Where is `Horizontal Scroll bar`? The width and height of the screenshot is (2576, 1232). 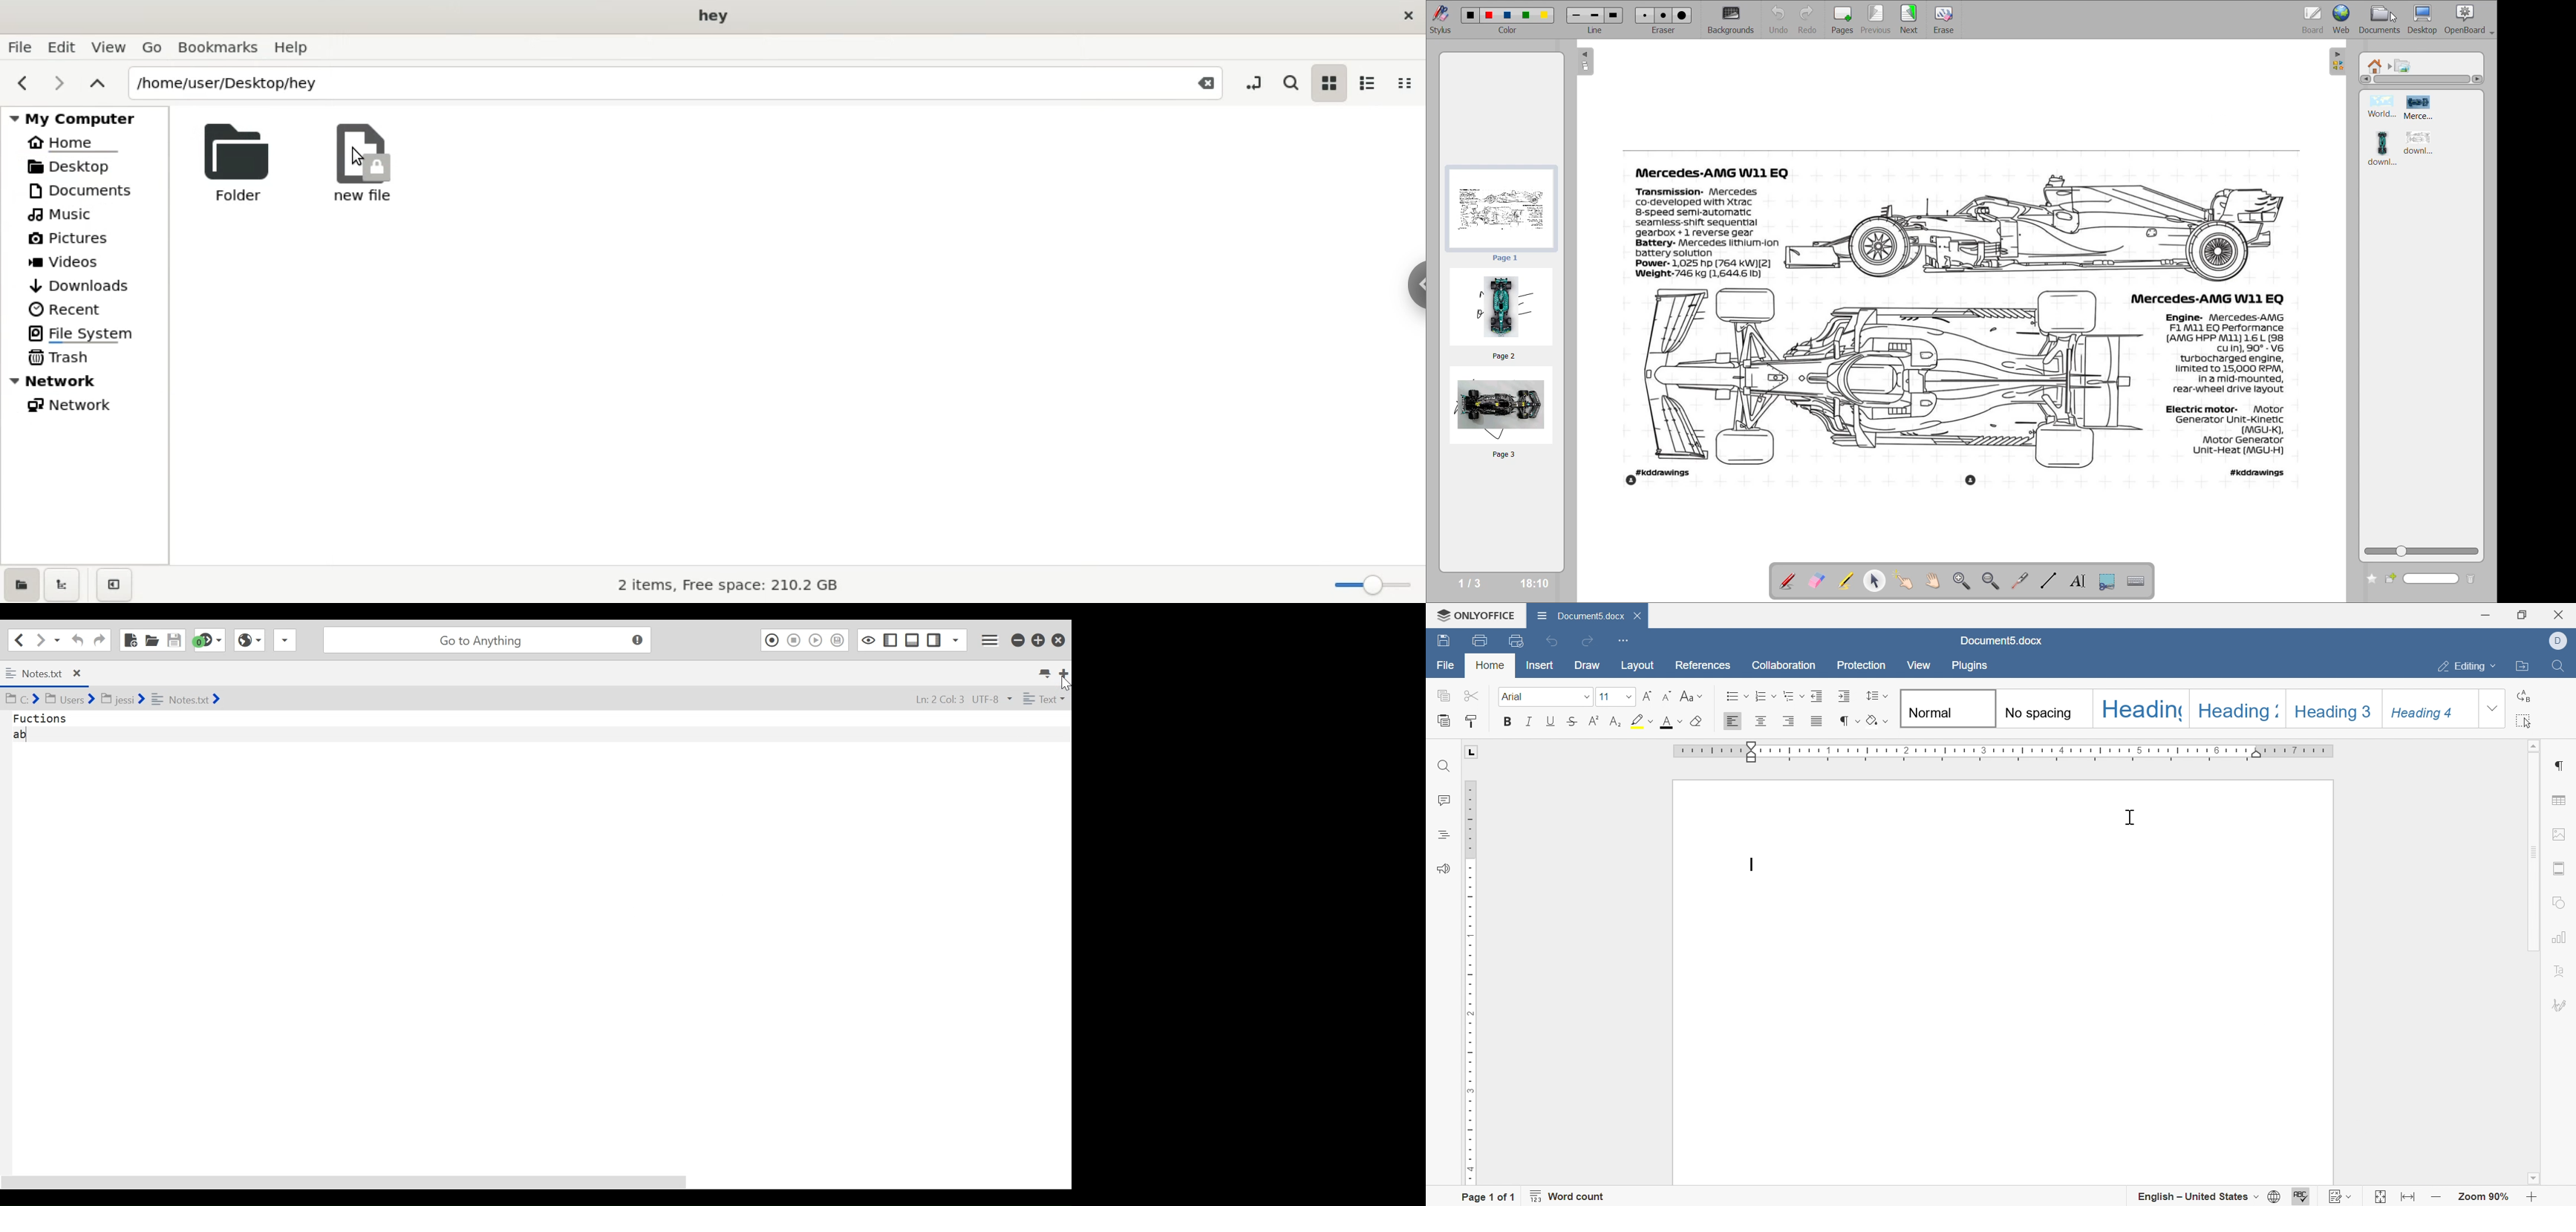
Horizontal Scroll bar is located at coordinates (342, 1181).